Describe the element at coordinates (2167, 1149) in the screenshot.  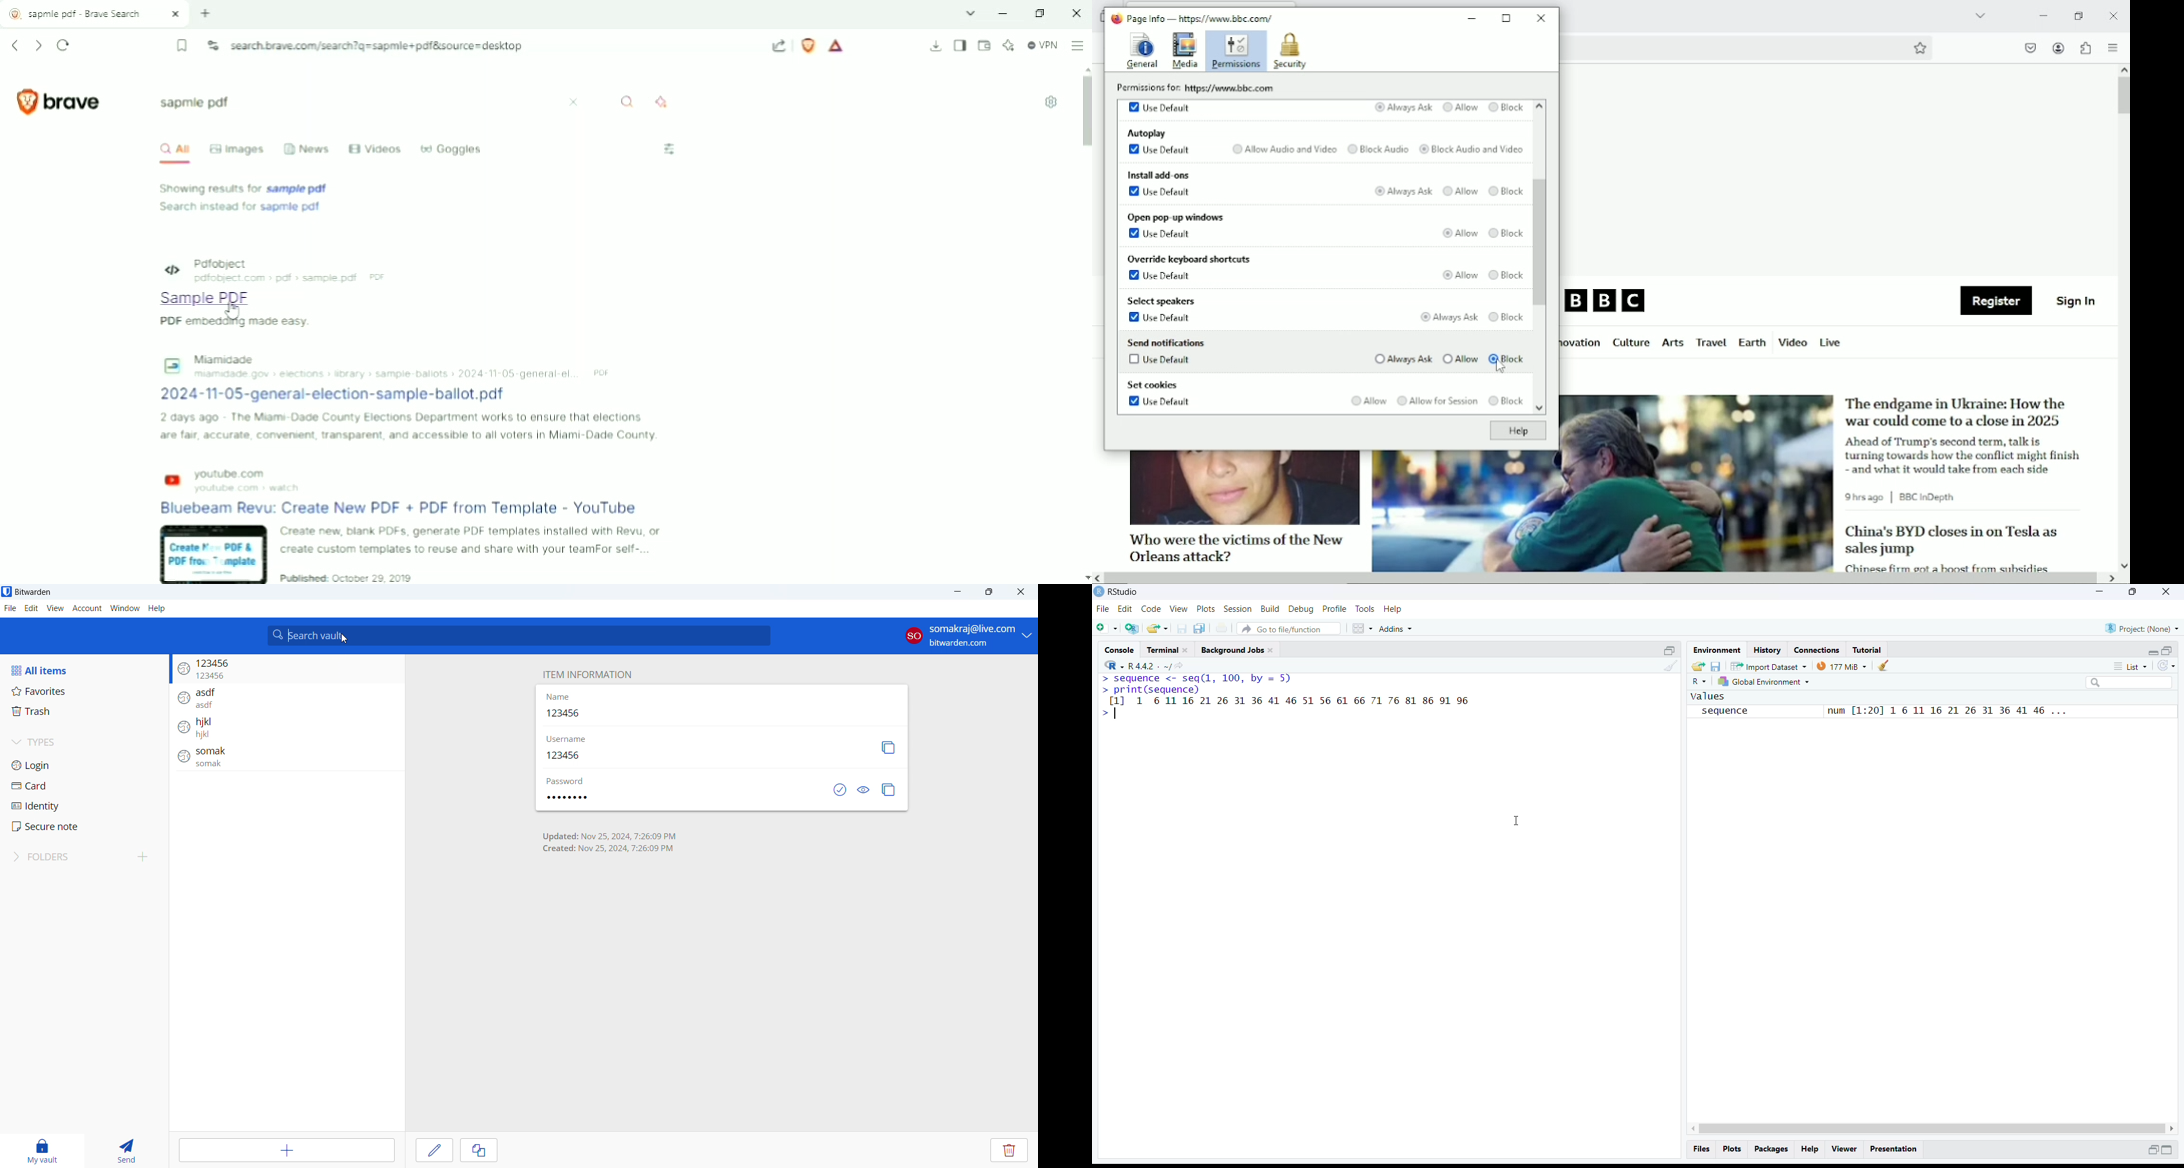
I see `Expand/collapse` at that location.